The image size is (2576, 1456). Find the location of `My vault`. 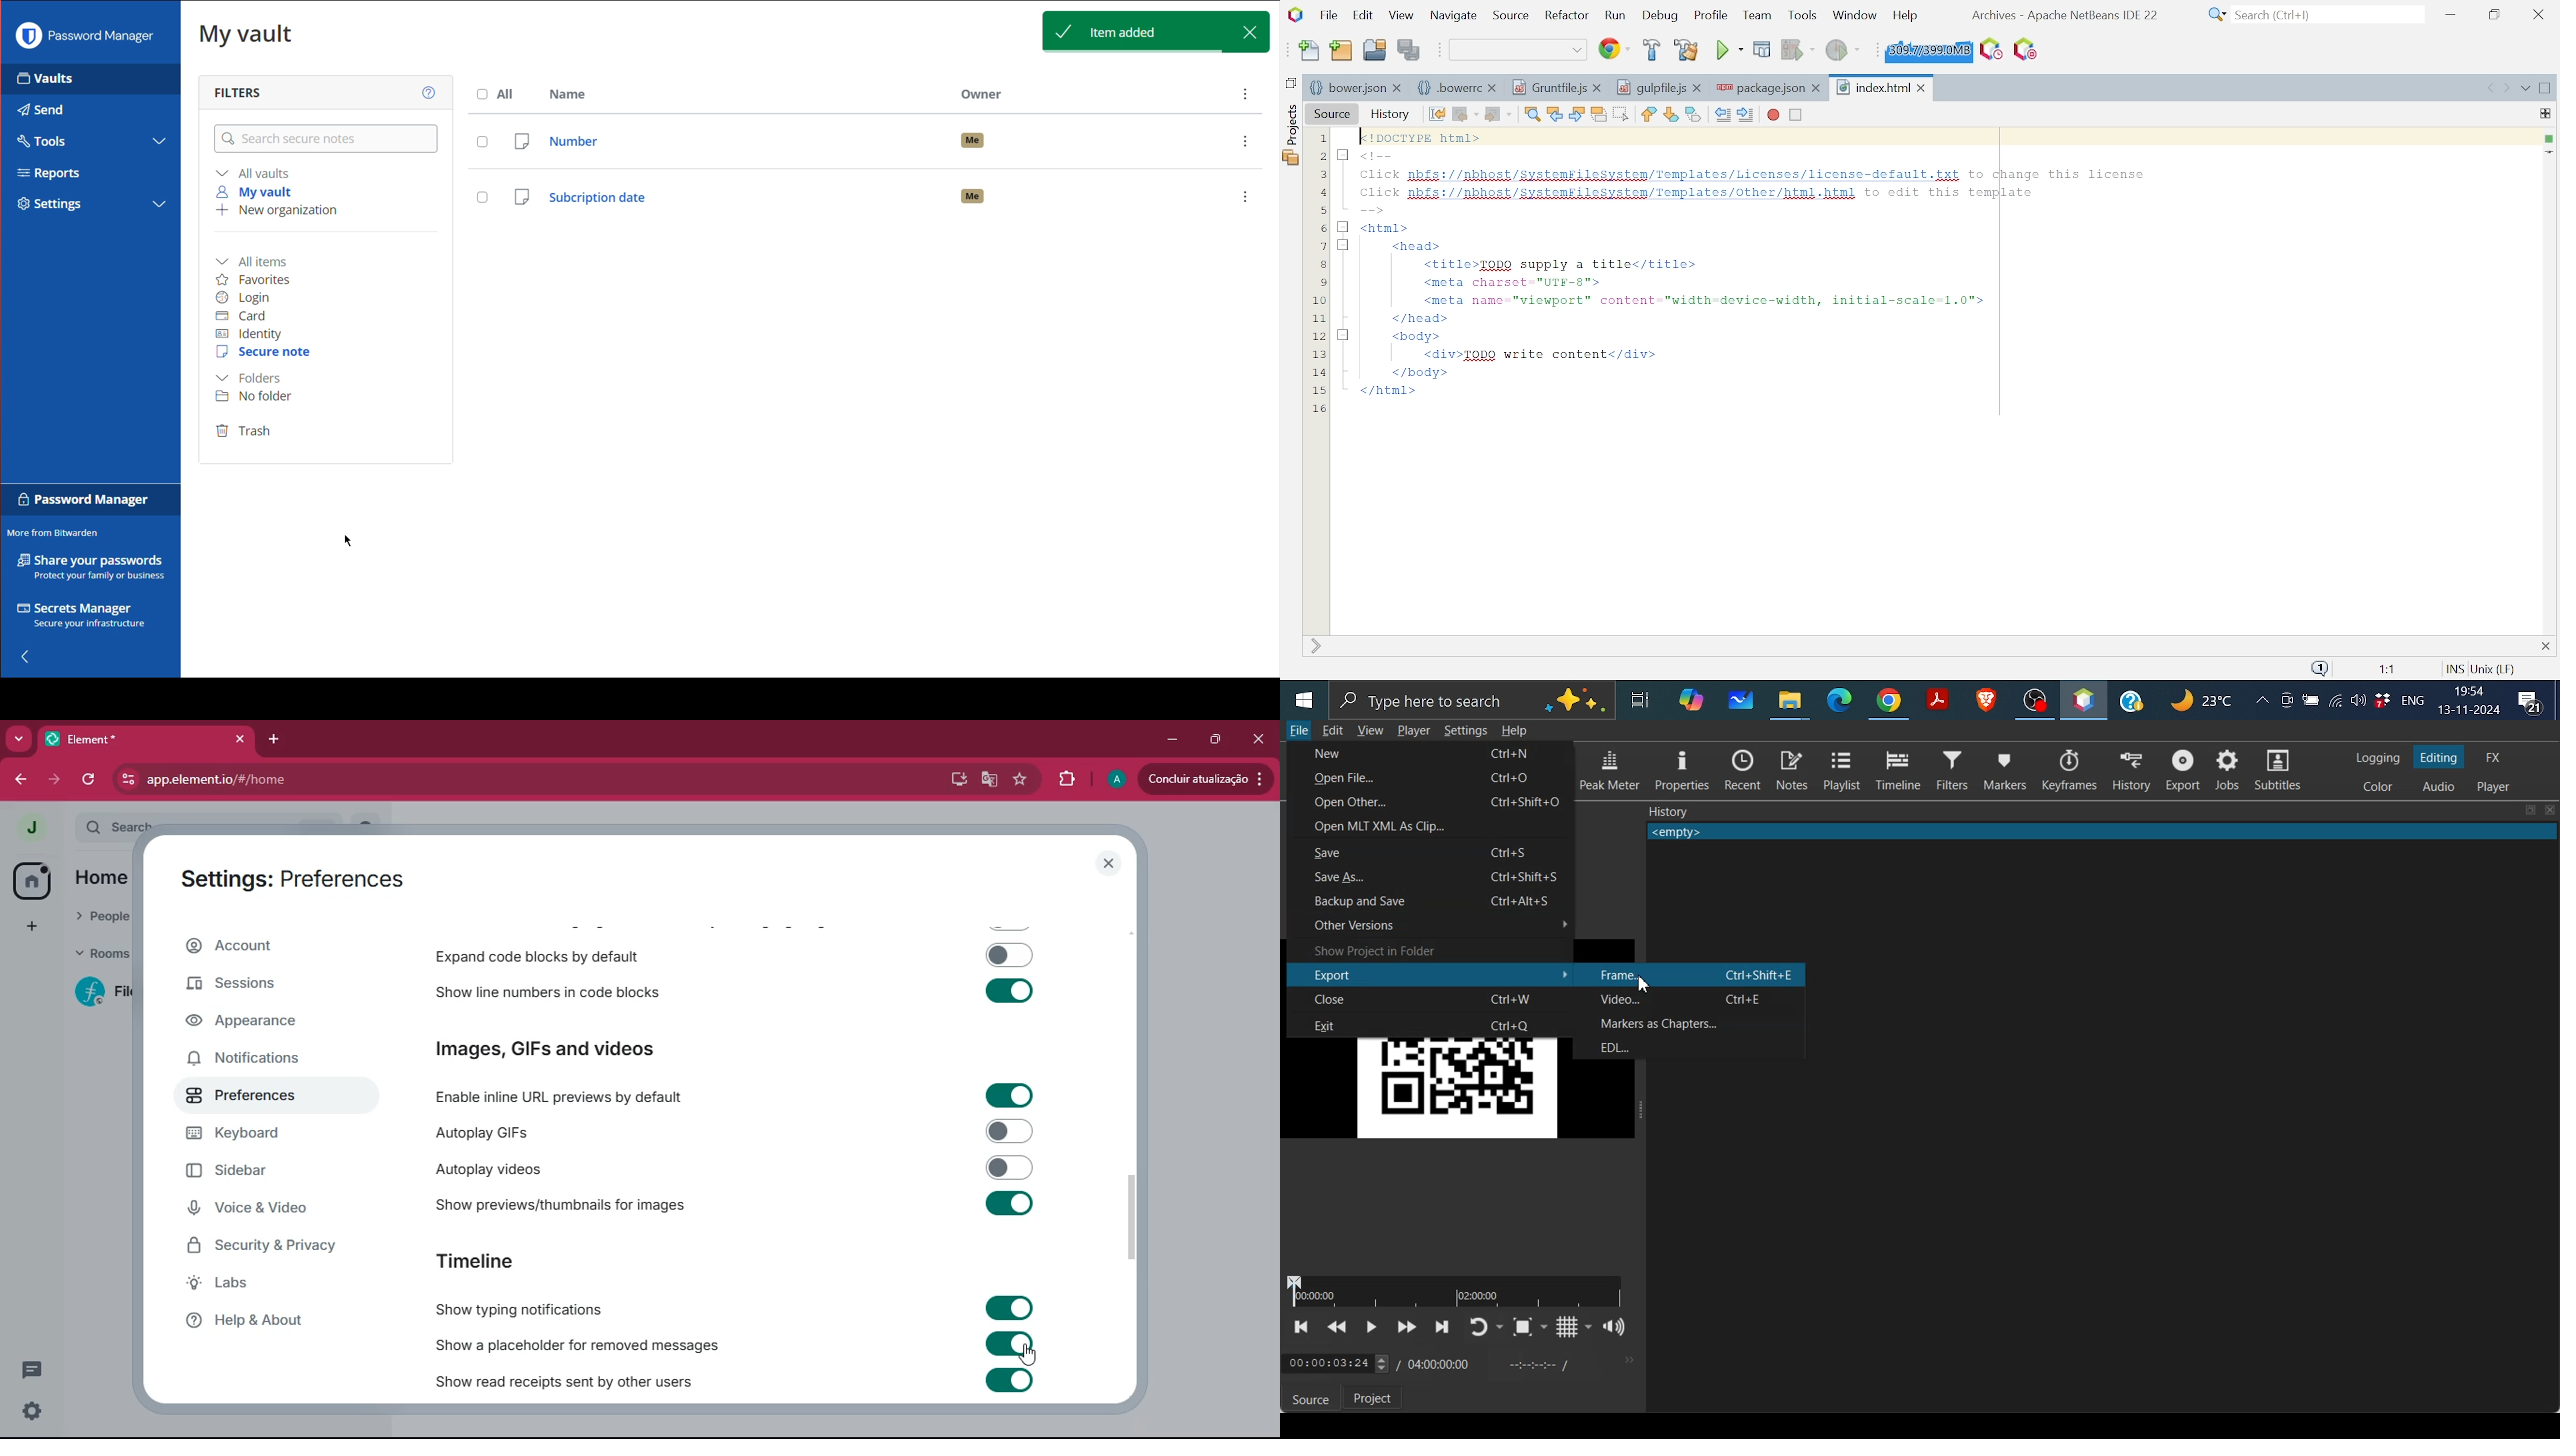

My vault is located at coordinates (258, 192).